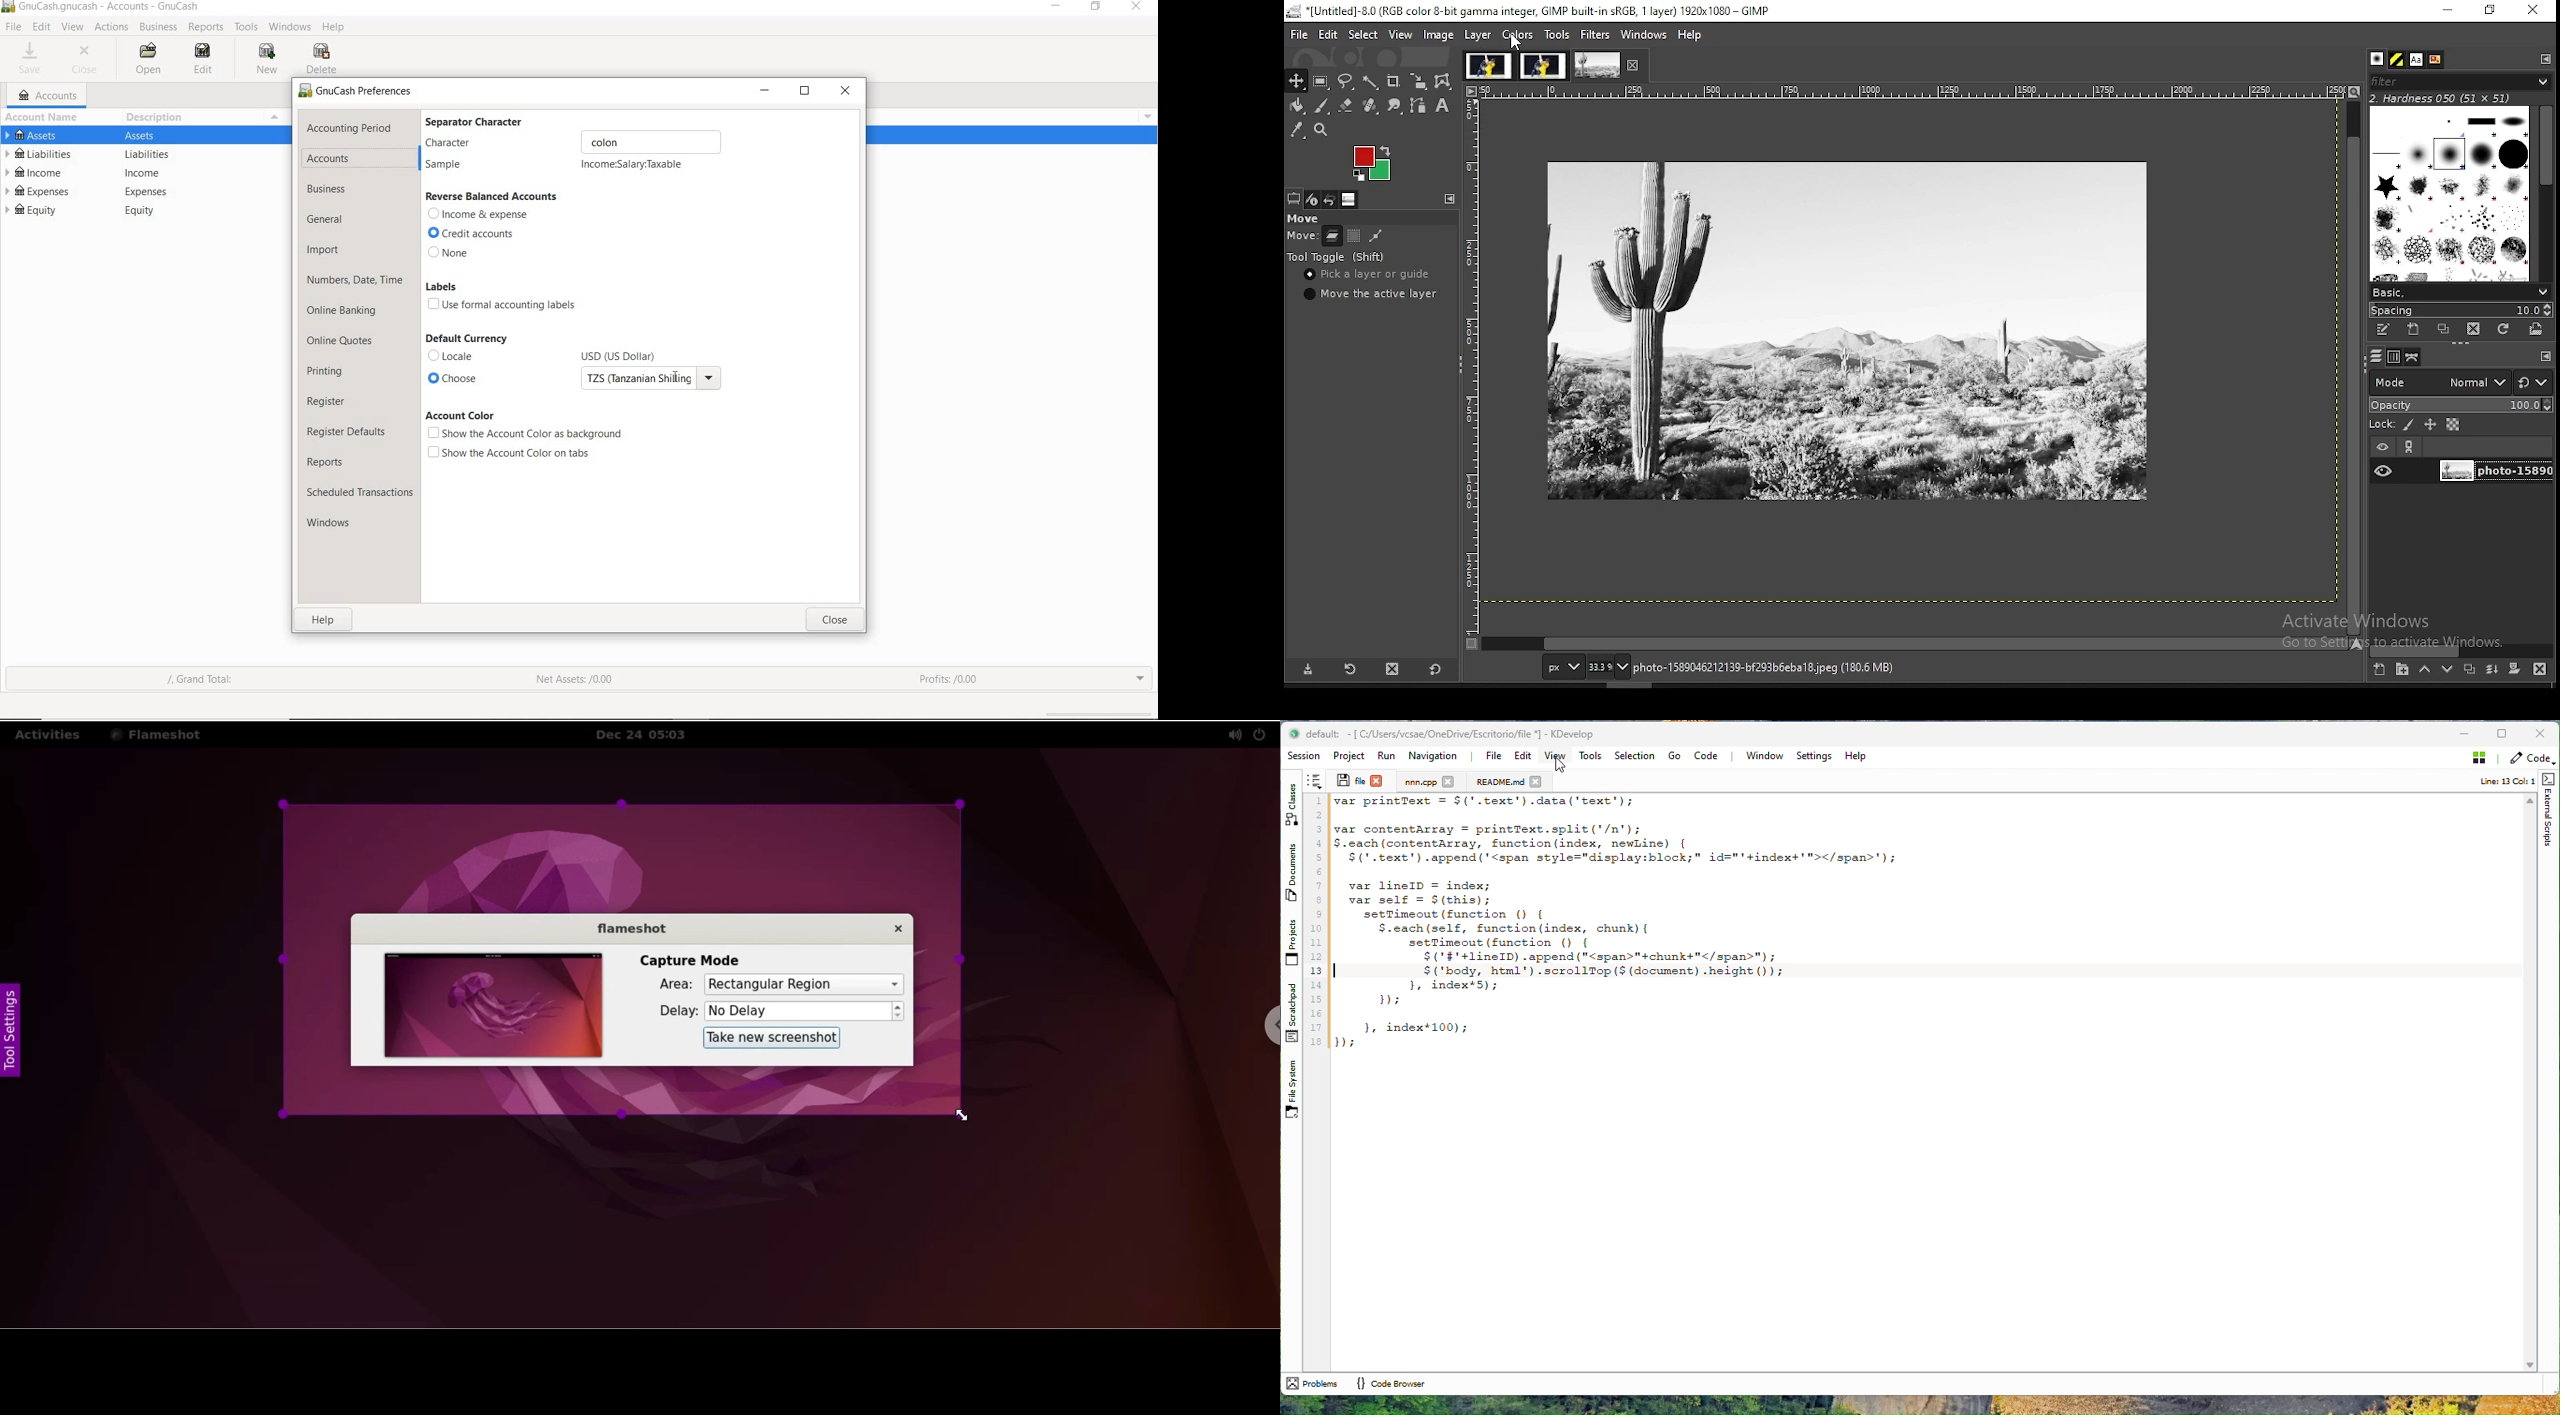 This screenshot has height=1428, width=2576. I want to click on INCOME, so click(35, 173).